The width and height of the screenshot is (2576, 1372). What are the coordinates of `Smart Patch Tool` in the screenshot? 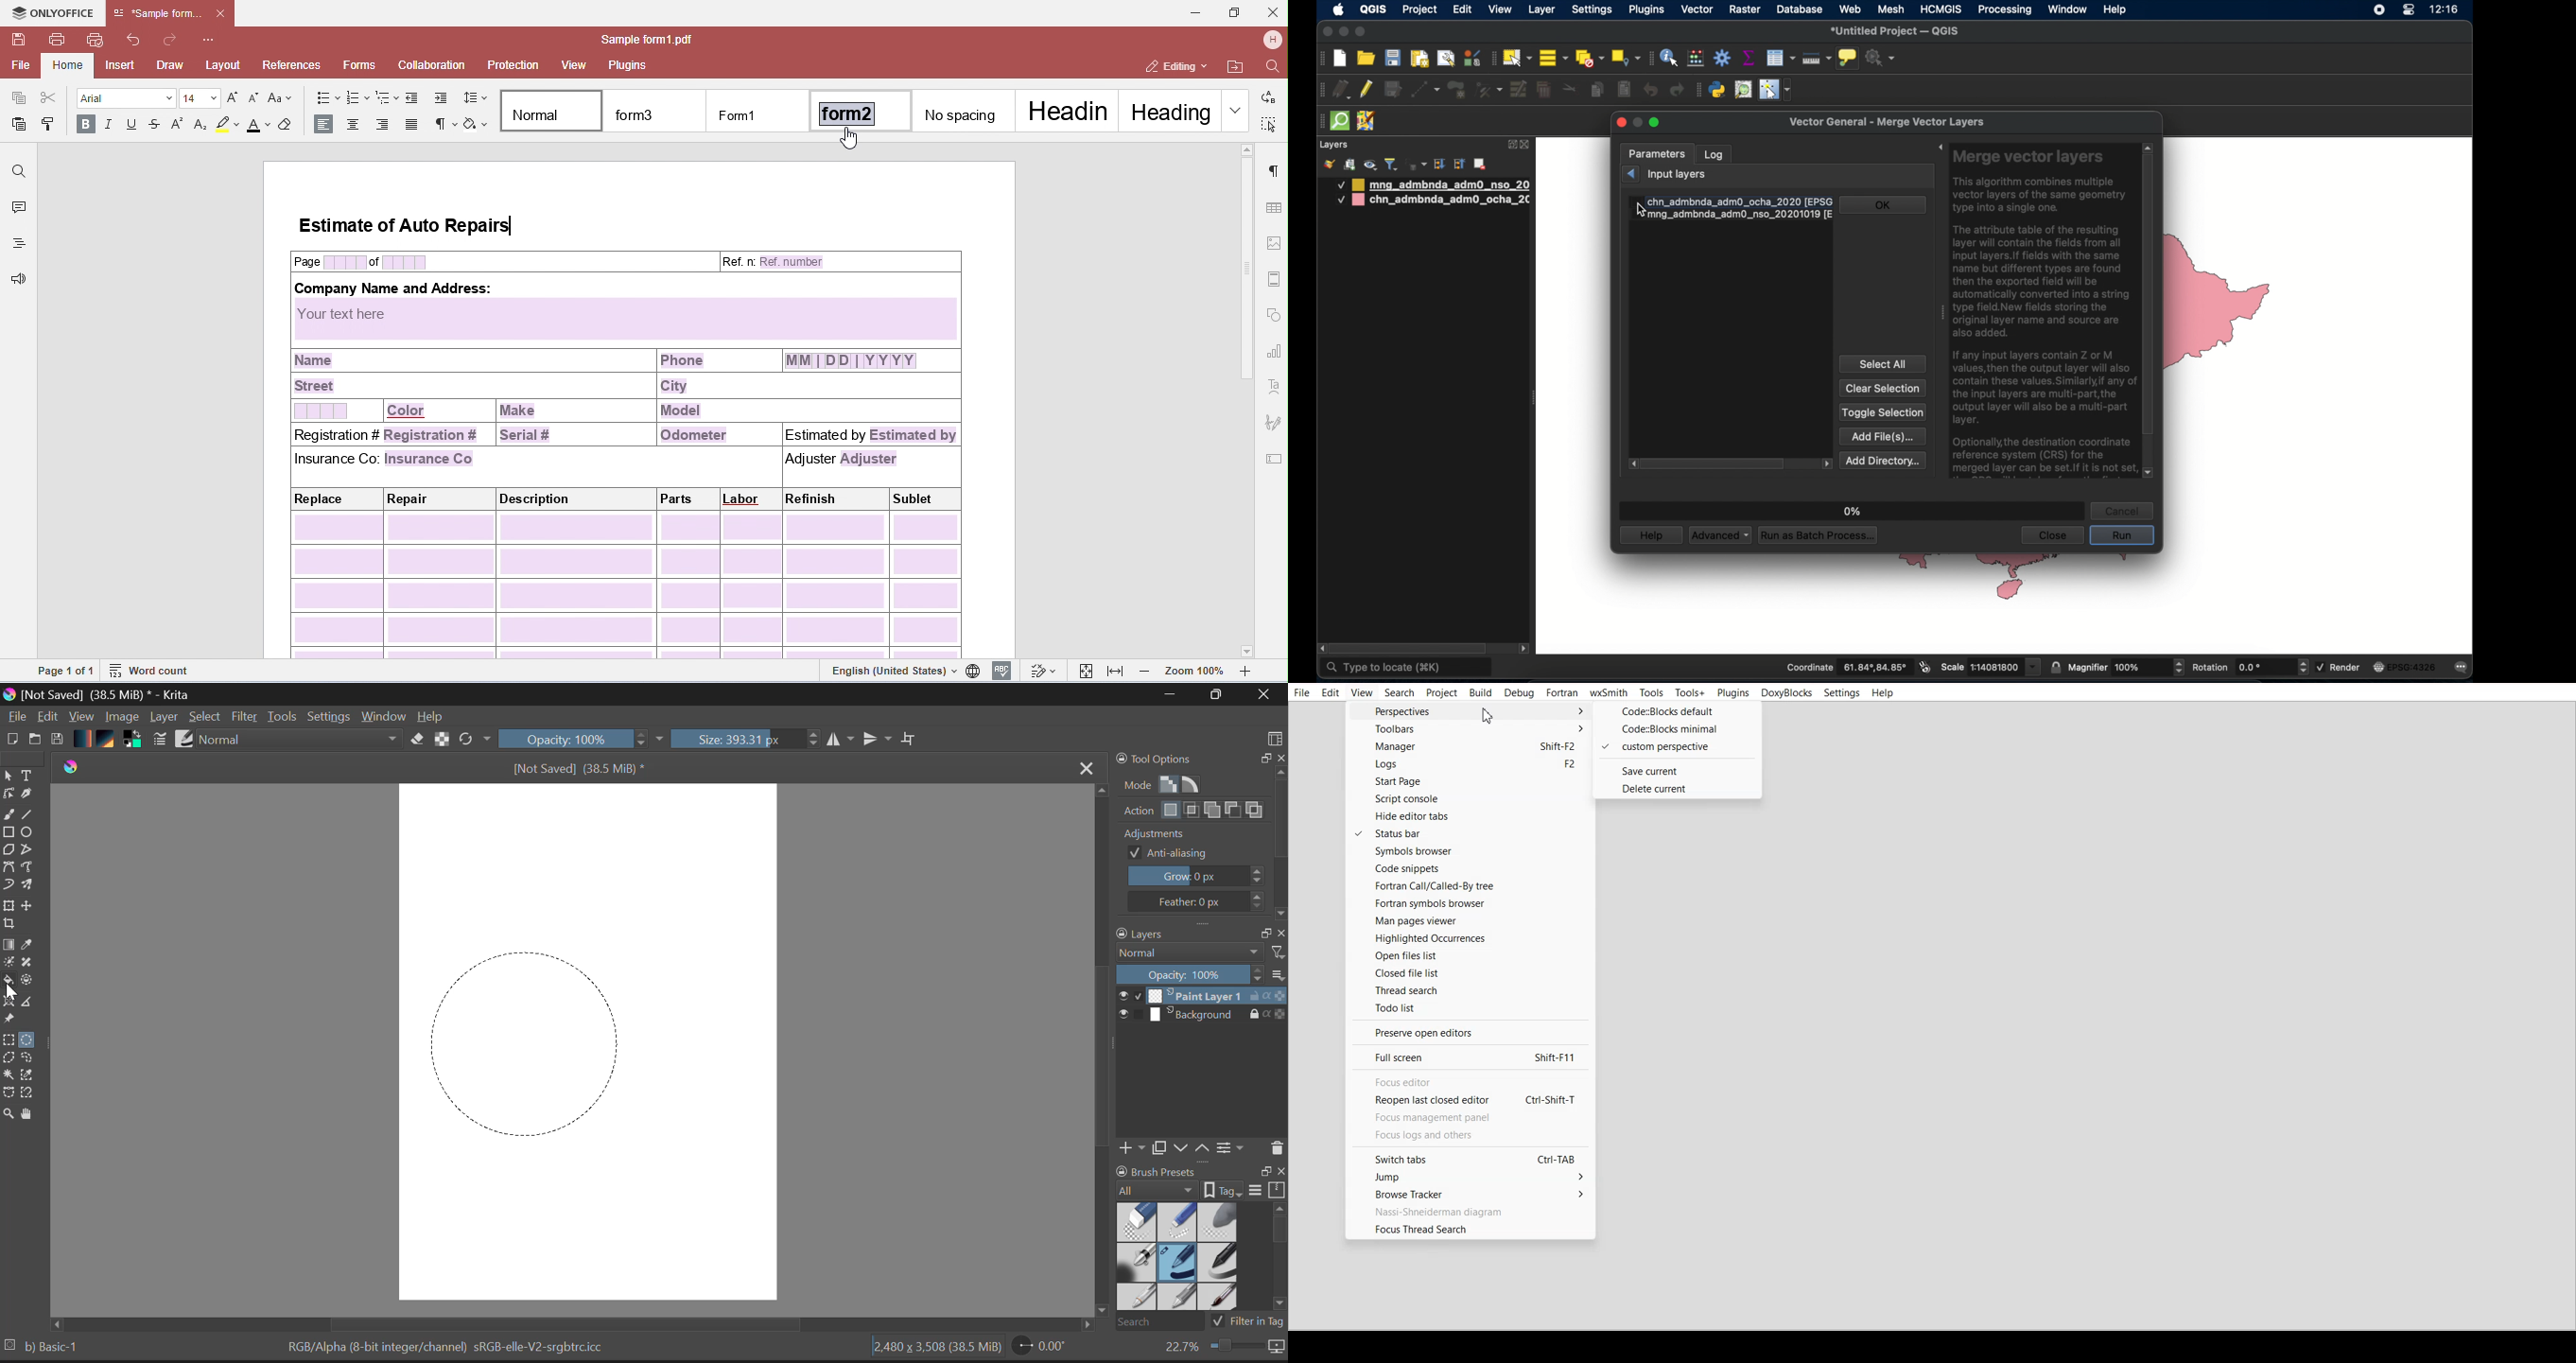 It's located at (29, 965).